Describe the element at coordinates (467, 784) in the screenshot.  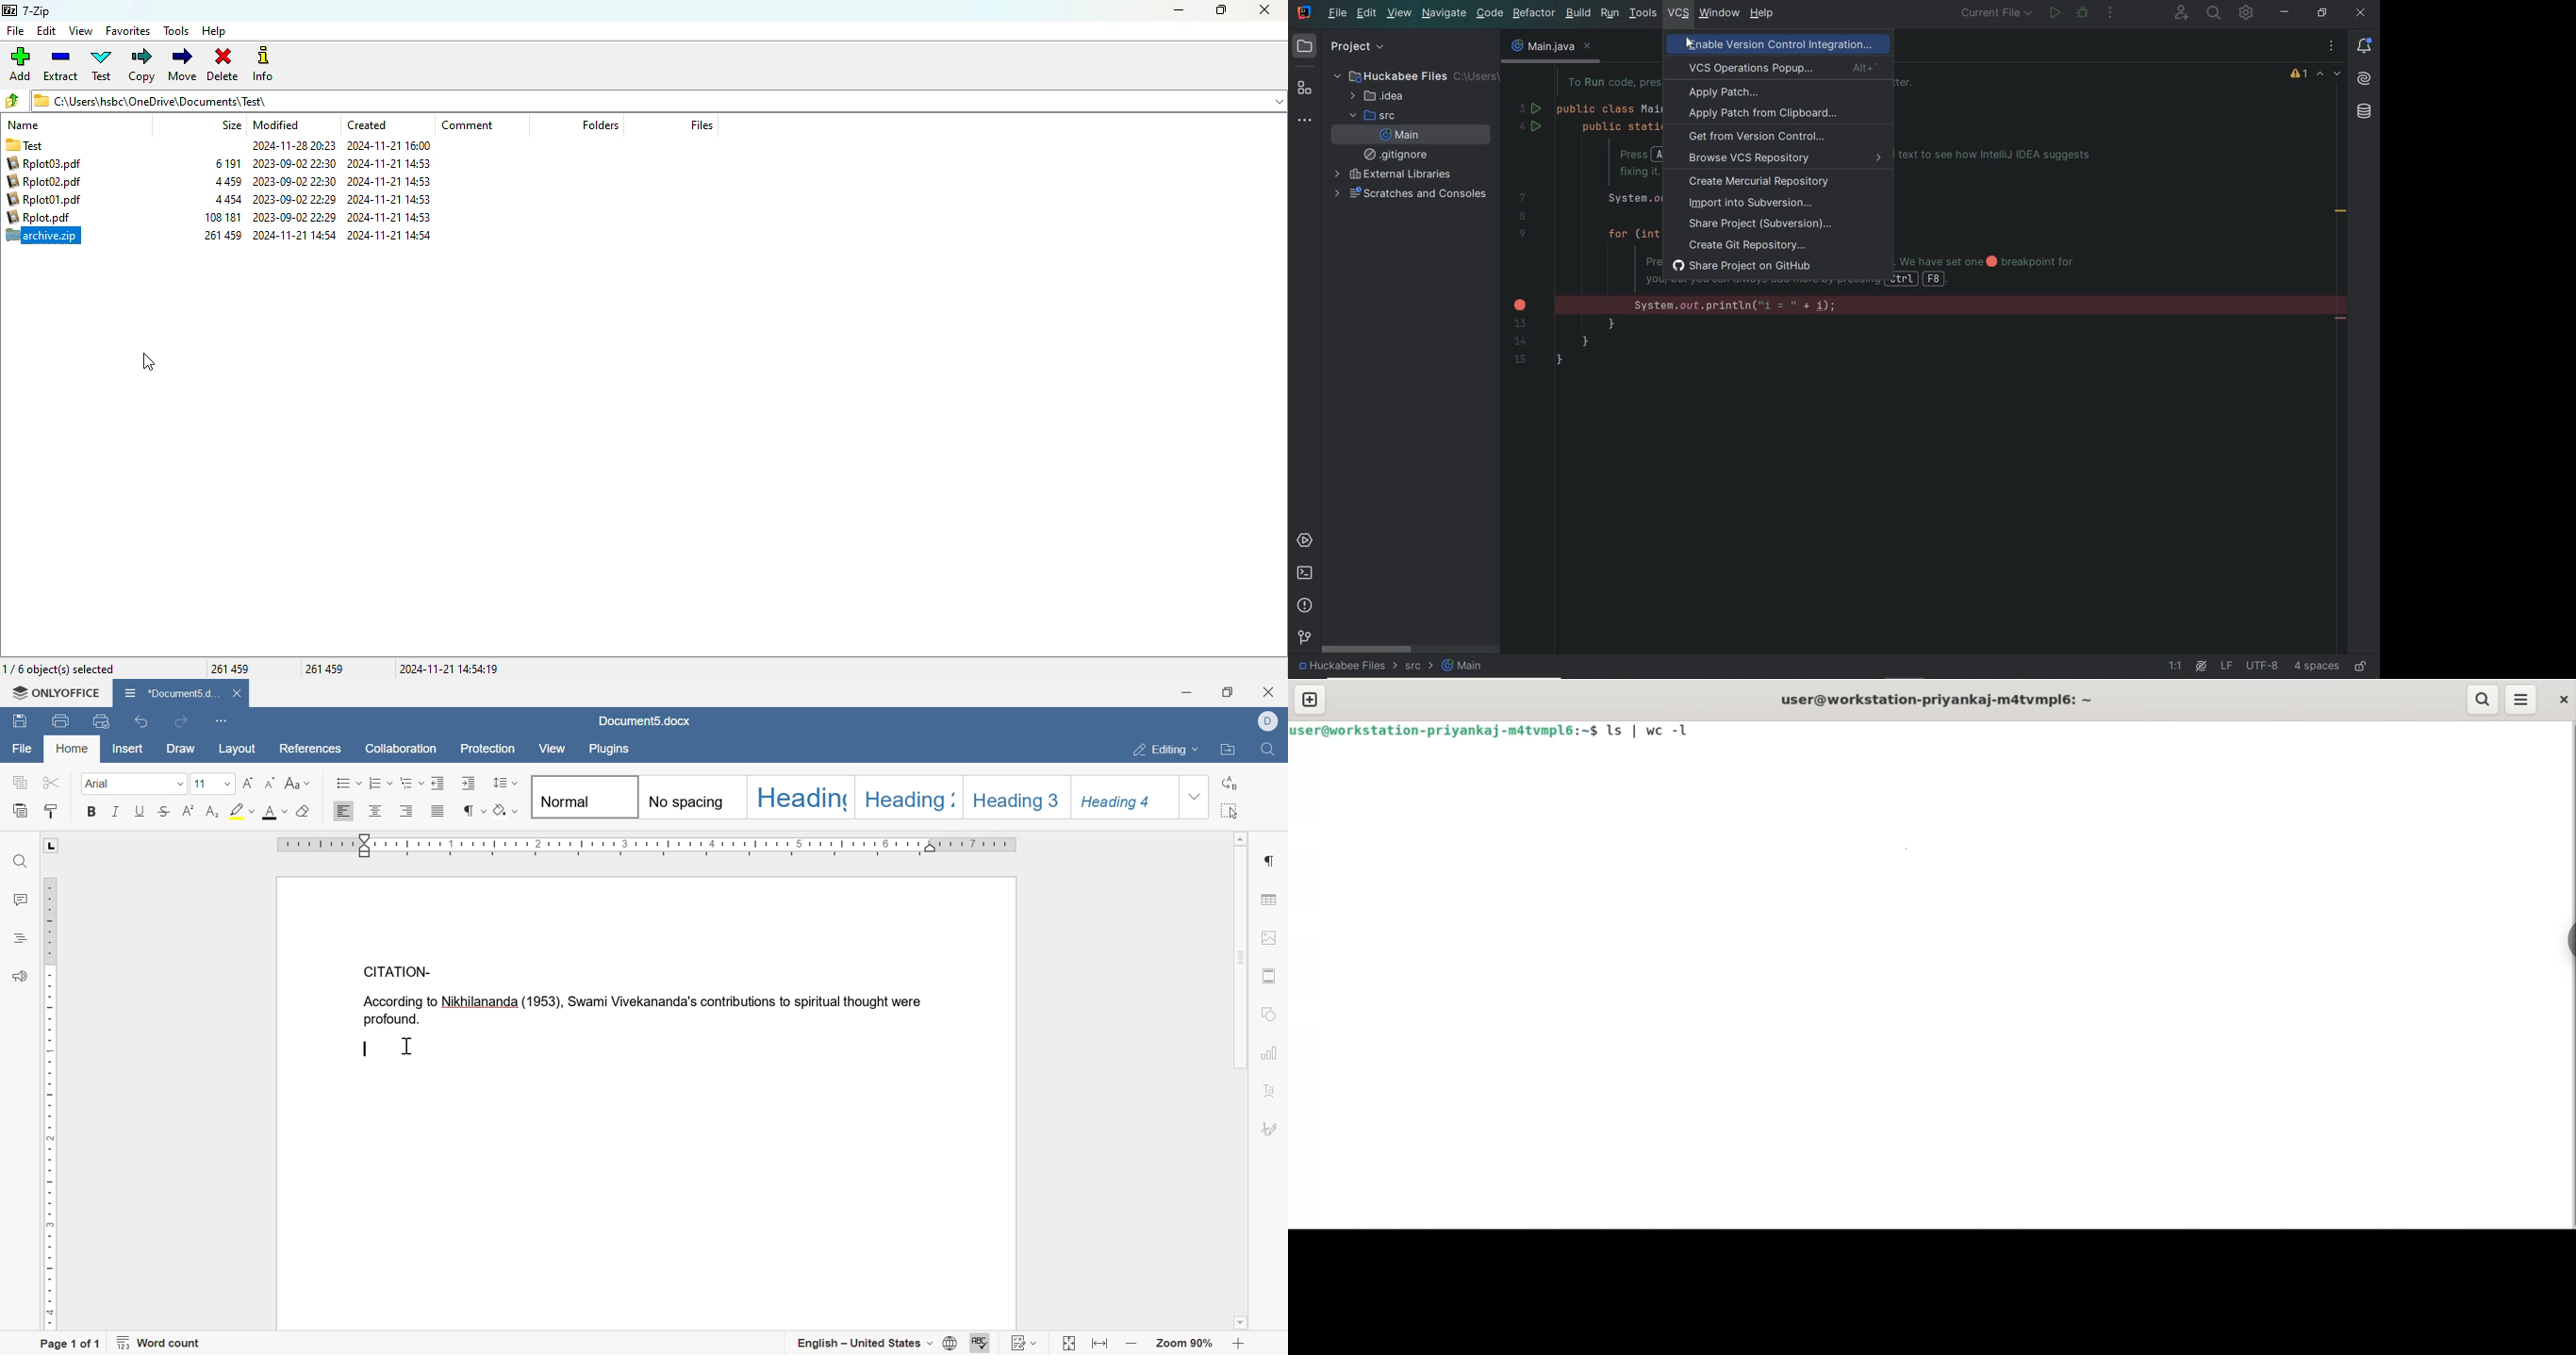
I see `increase indent` at that location.